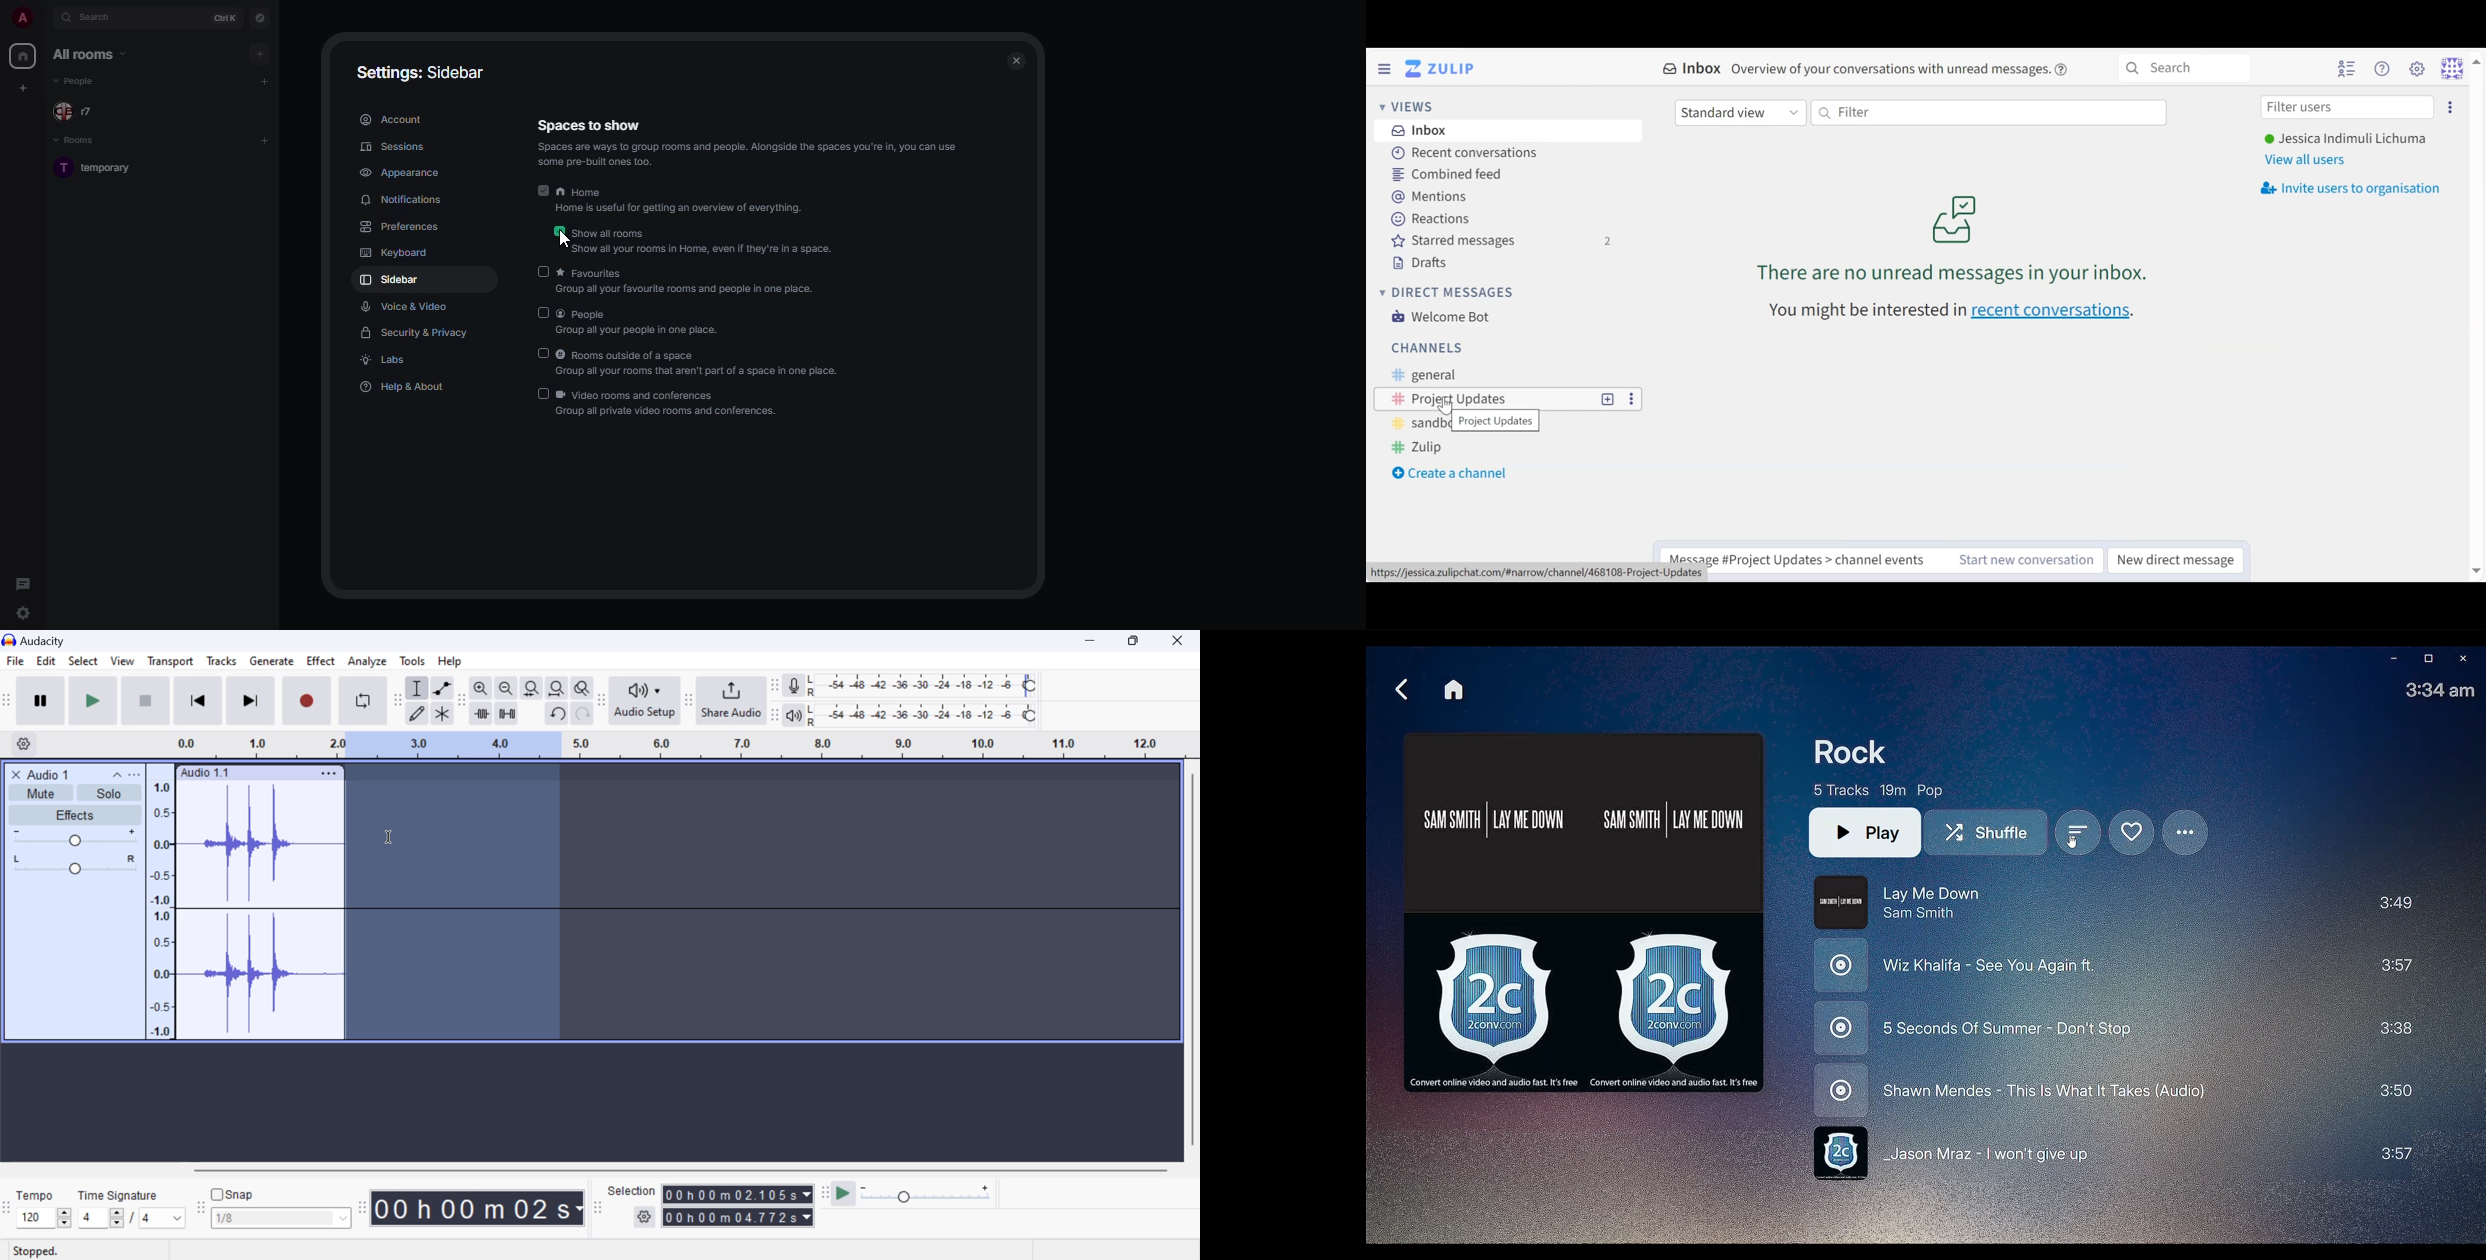  What do you see at coordinates (1805, 555) in the screenshot?
I see `Reply to message` at bounding box center [1805, 555].